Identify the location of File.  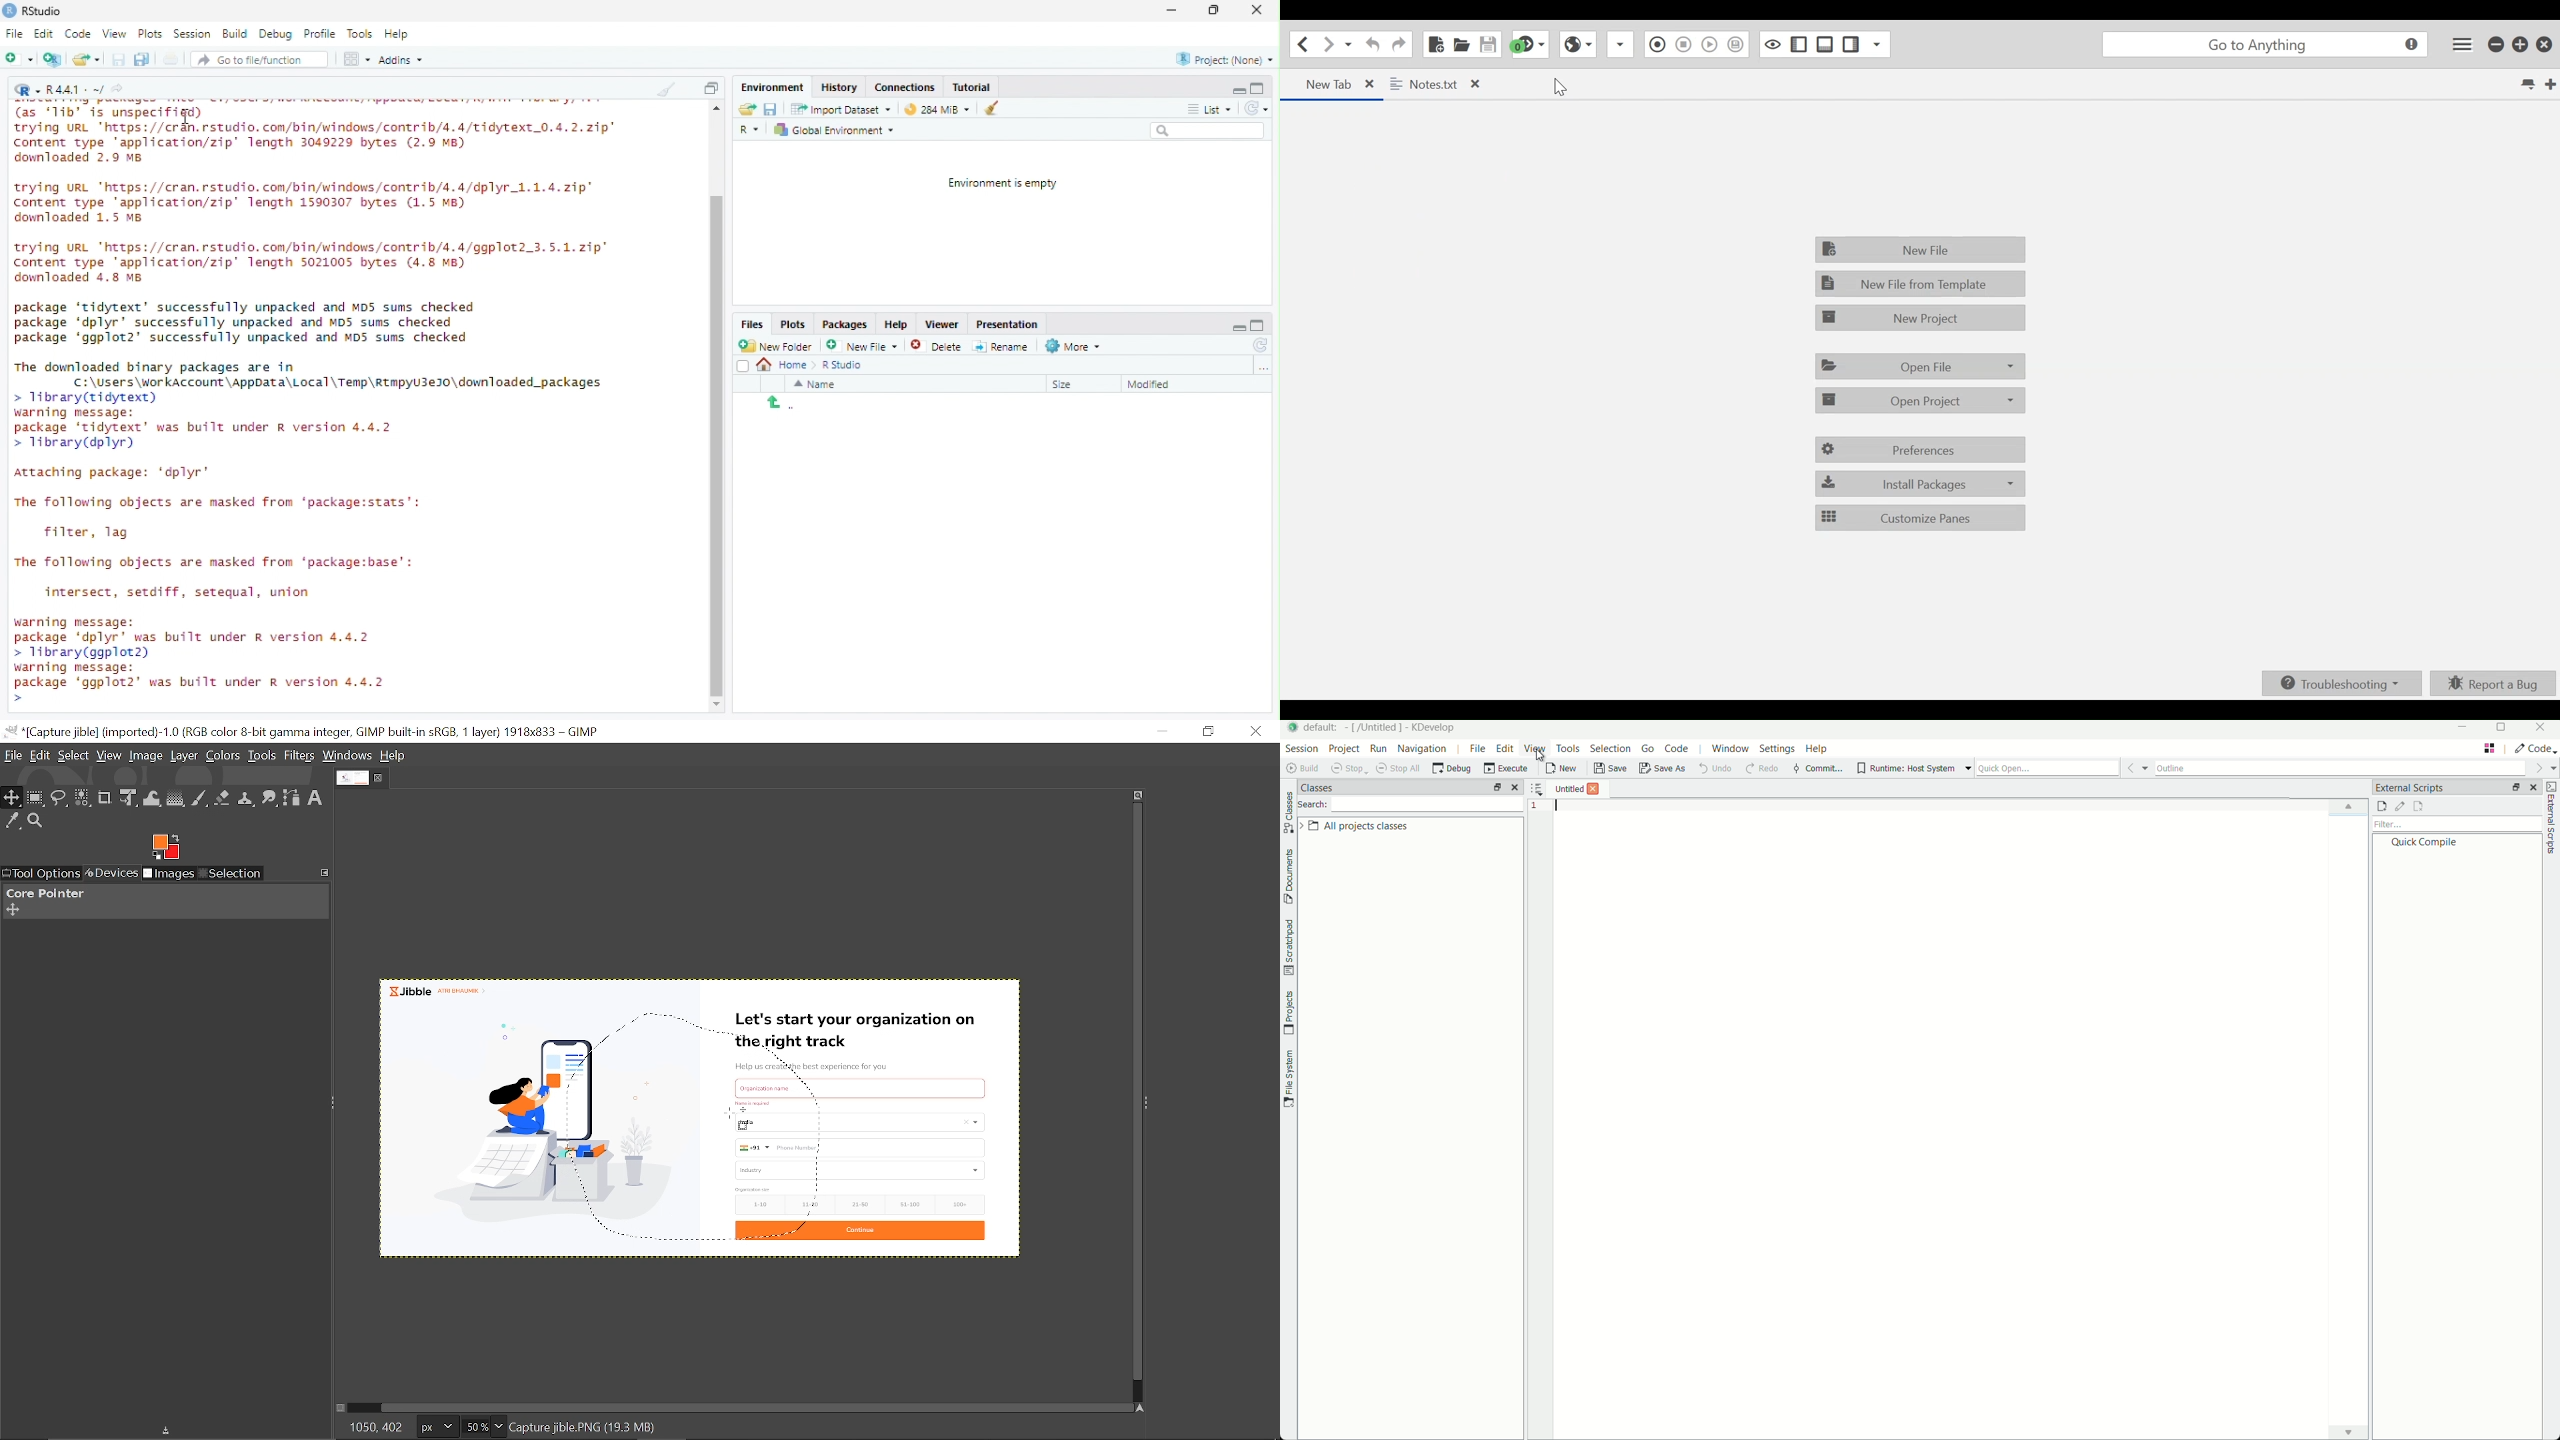
(14, 33).